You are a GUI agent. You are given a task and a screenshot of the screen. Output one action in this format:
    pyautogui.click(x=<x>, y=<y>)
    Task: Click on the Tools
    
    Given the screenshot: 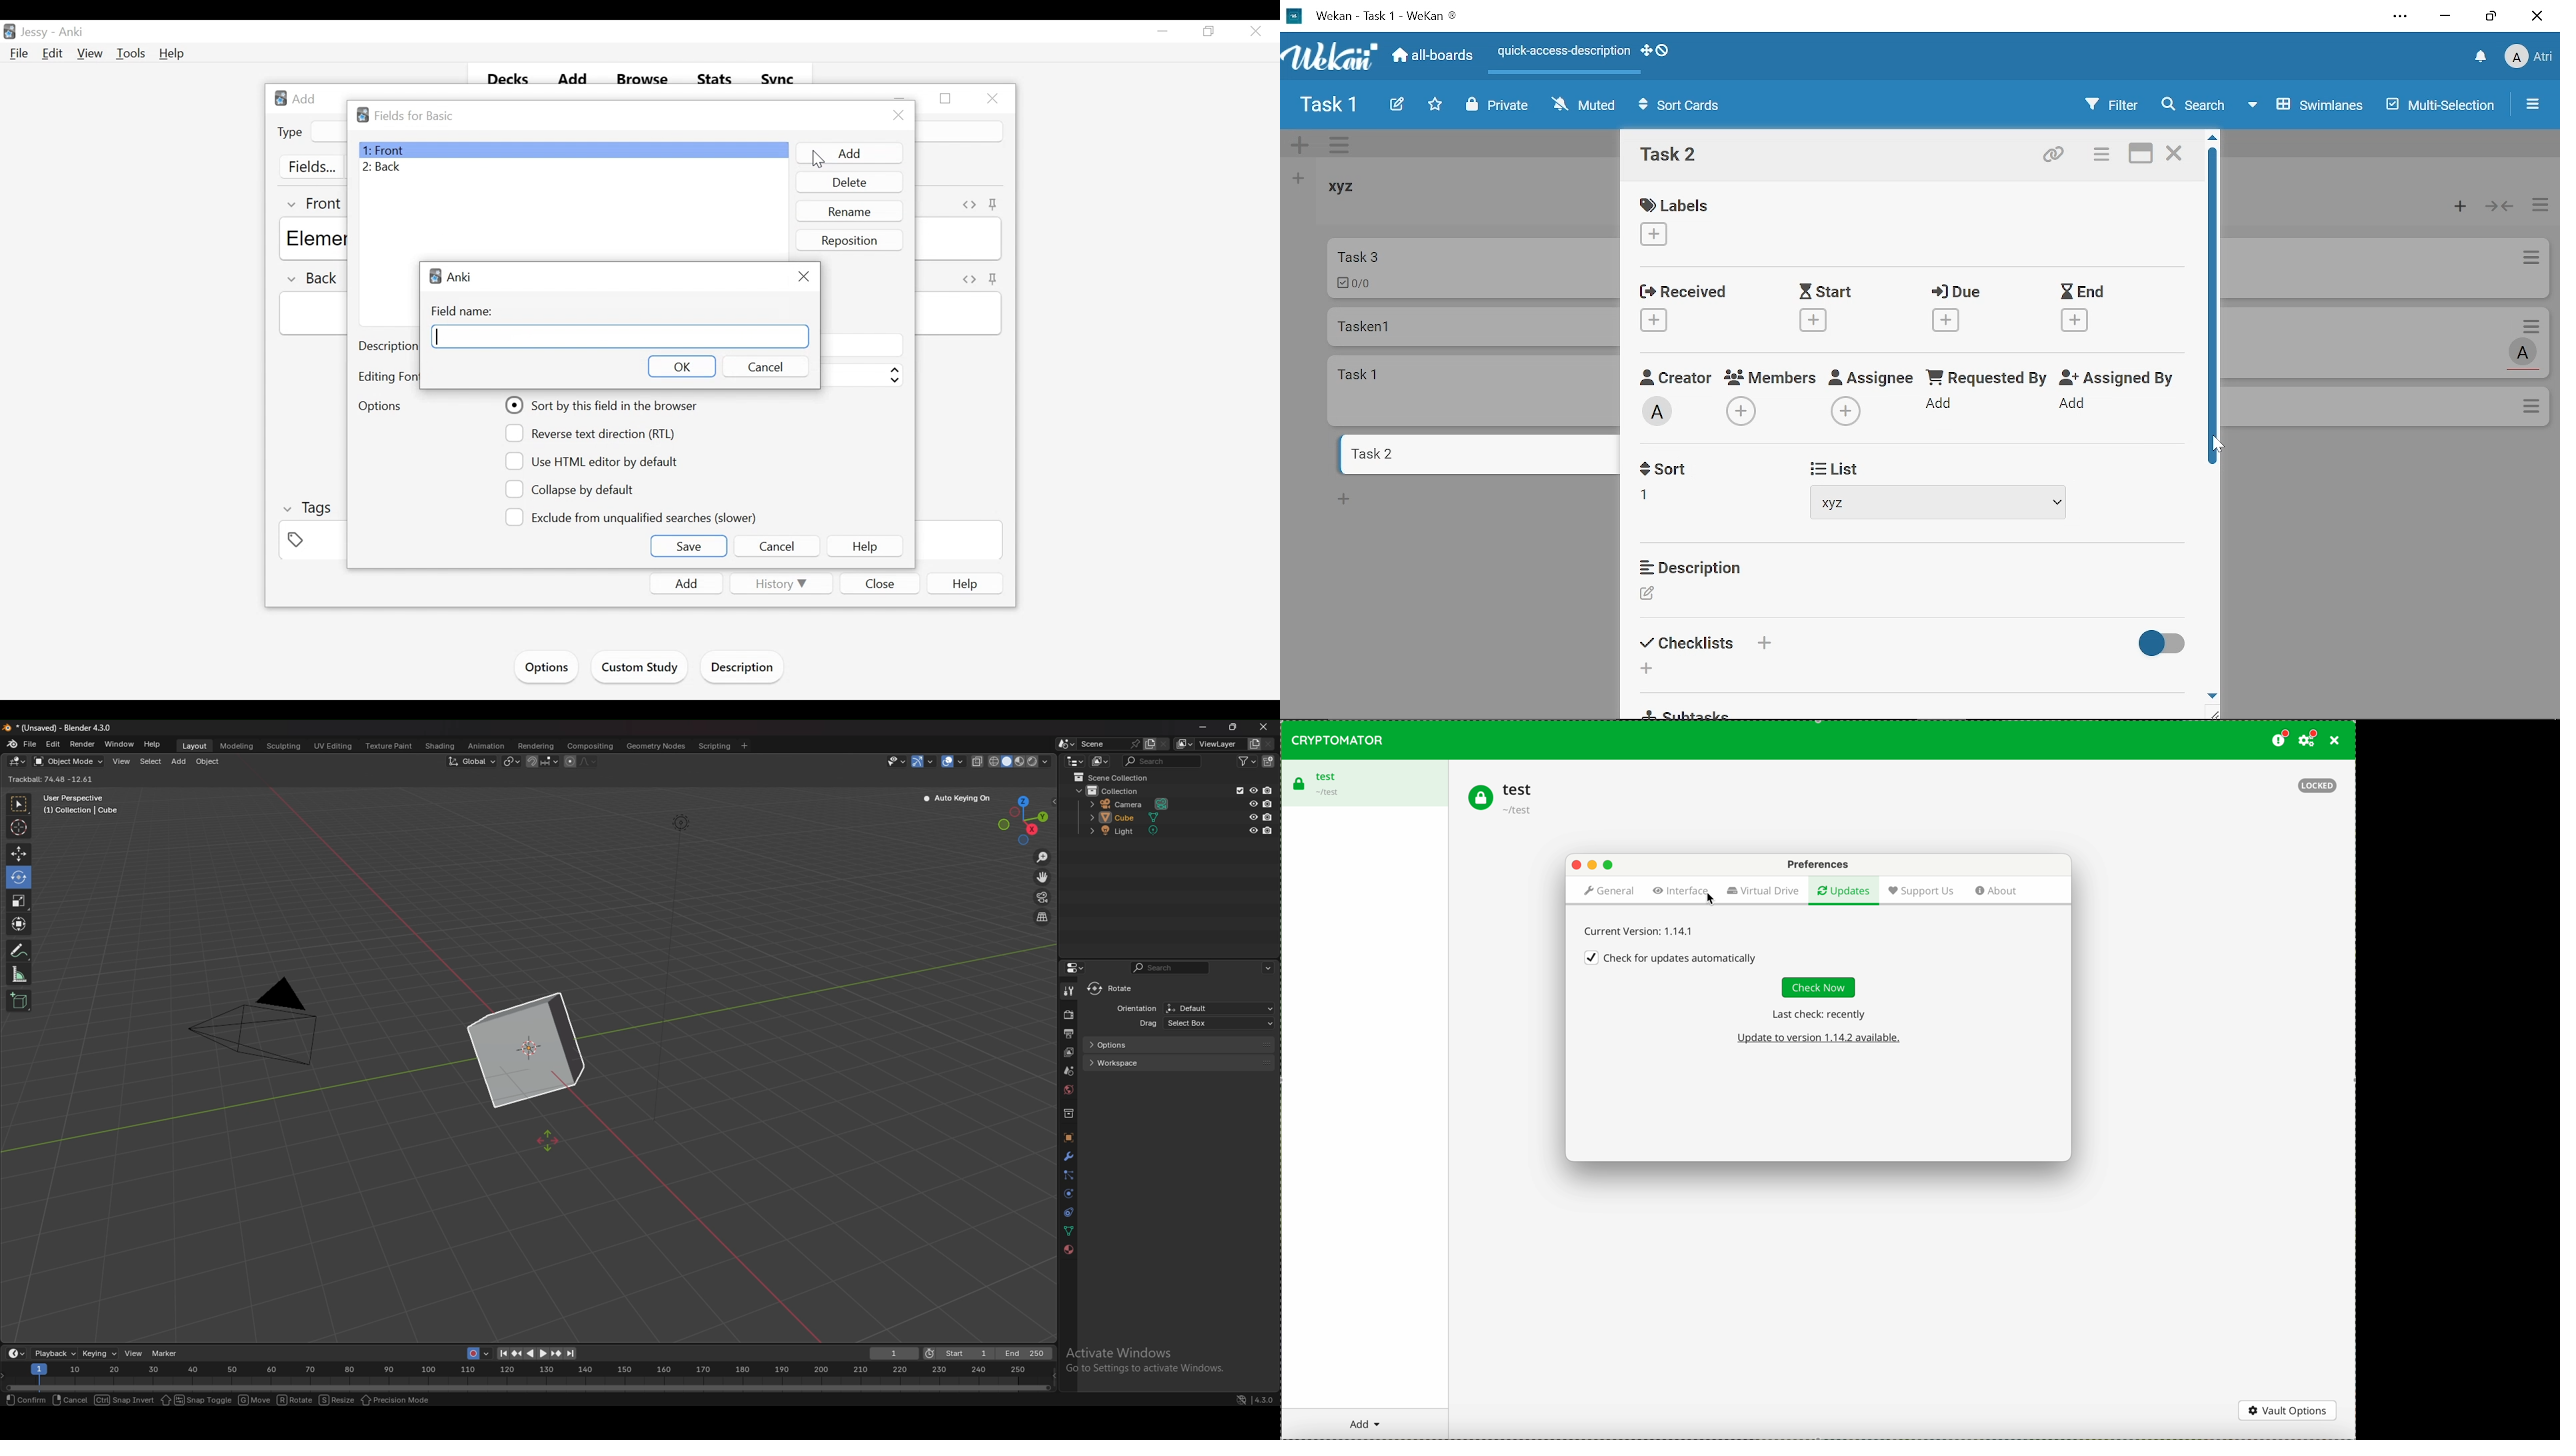 What is the action you would take?
    pyautogui.click(x=131, y=54)
    